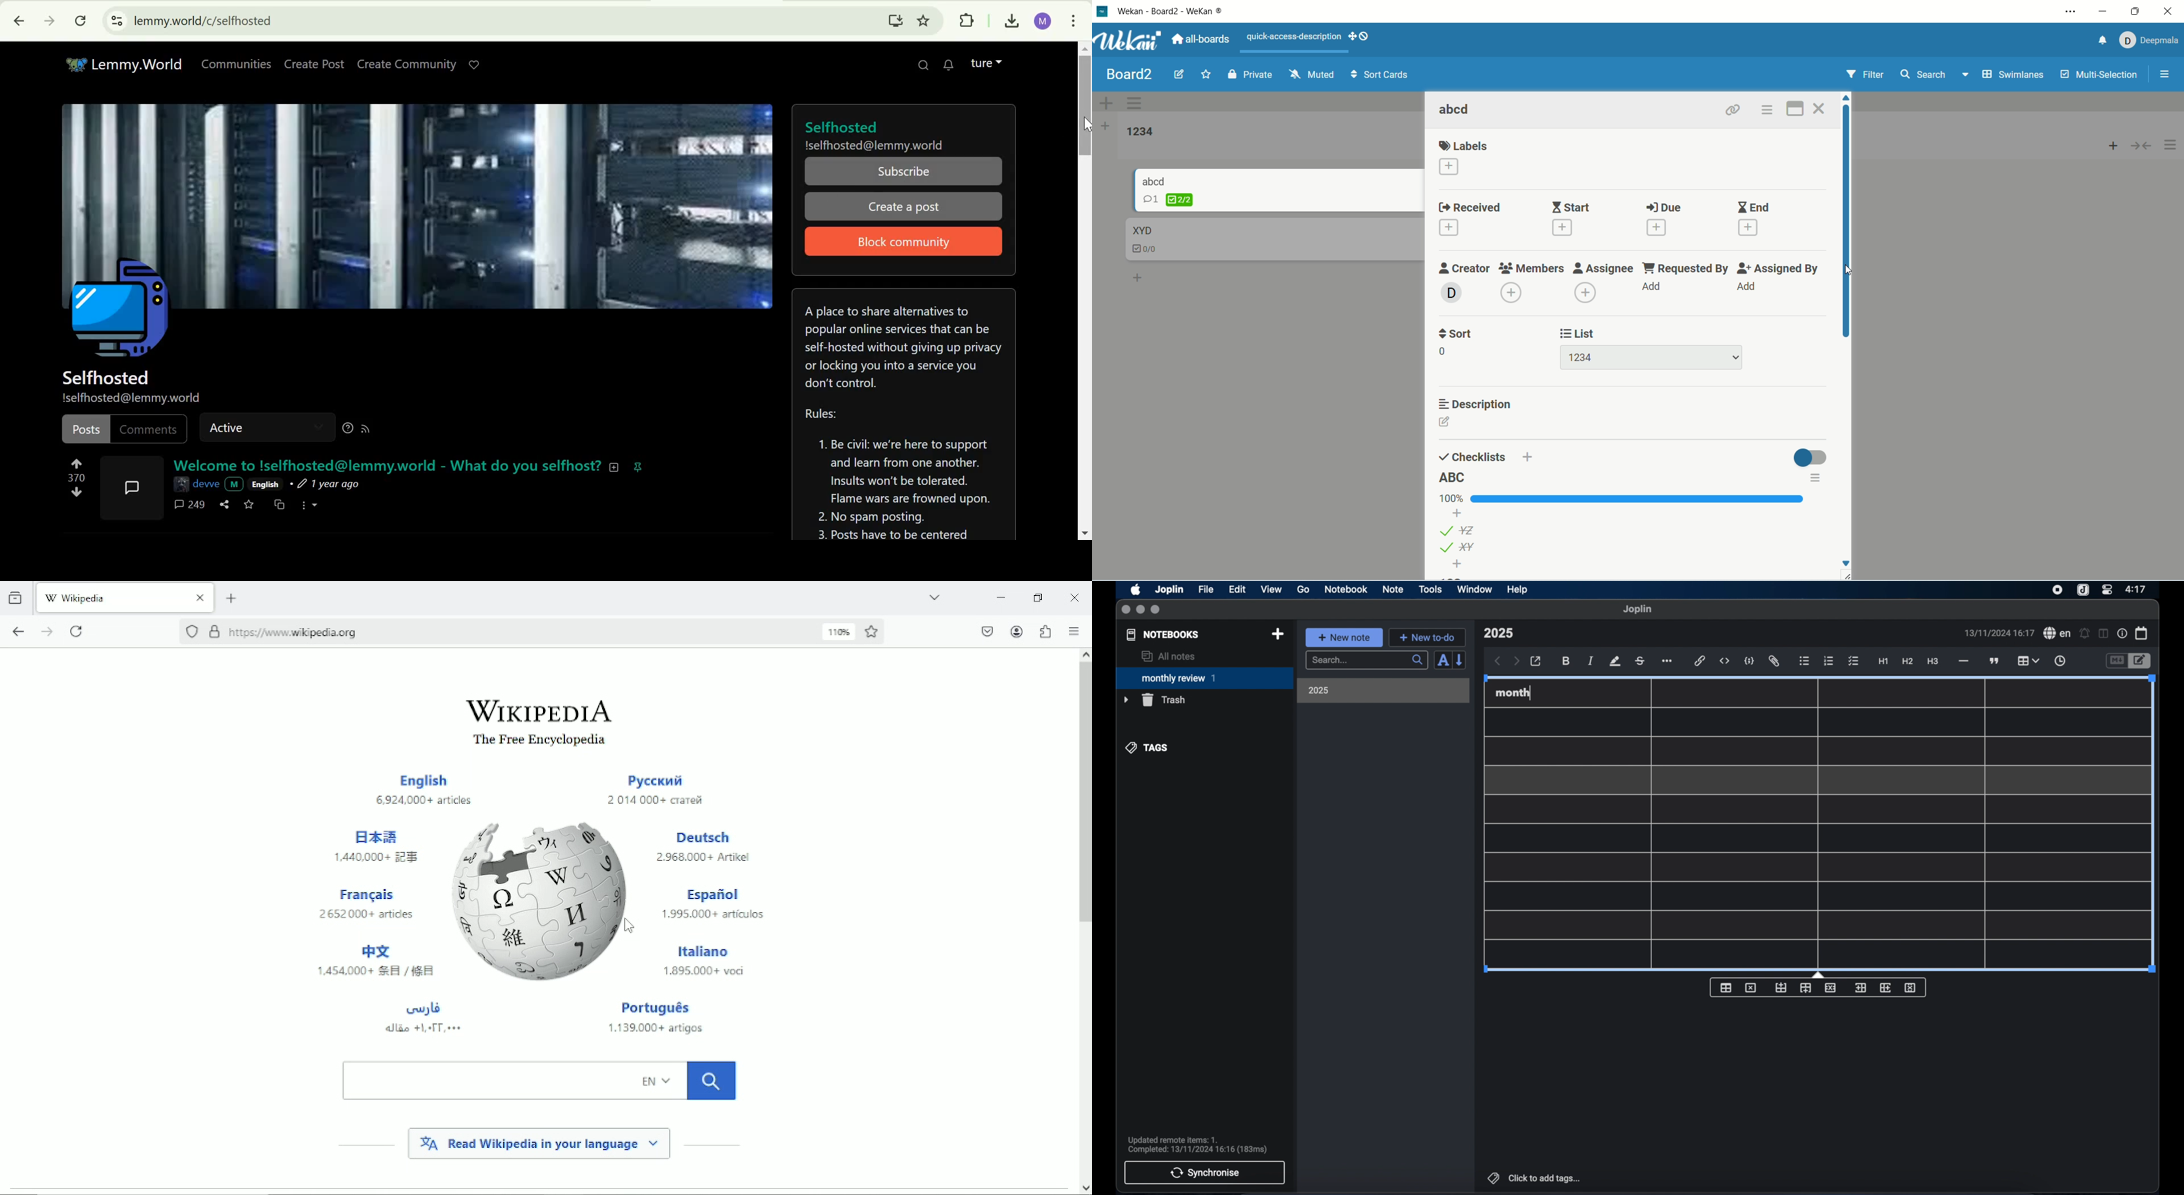  Describe the element at coordinates (2082, 591) in the screenshot. I see `joplin icon` at that location.